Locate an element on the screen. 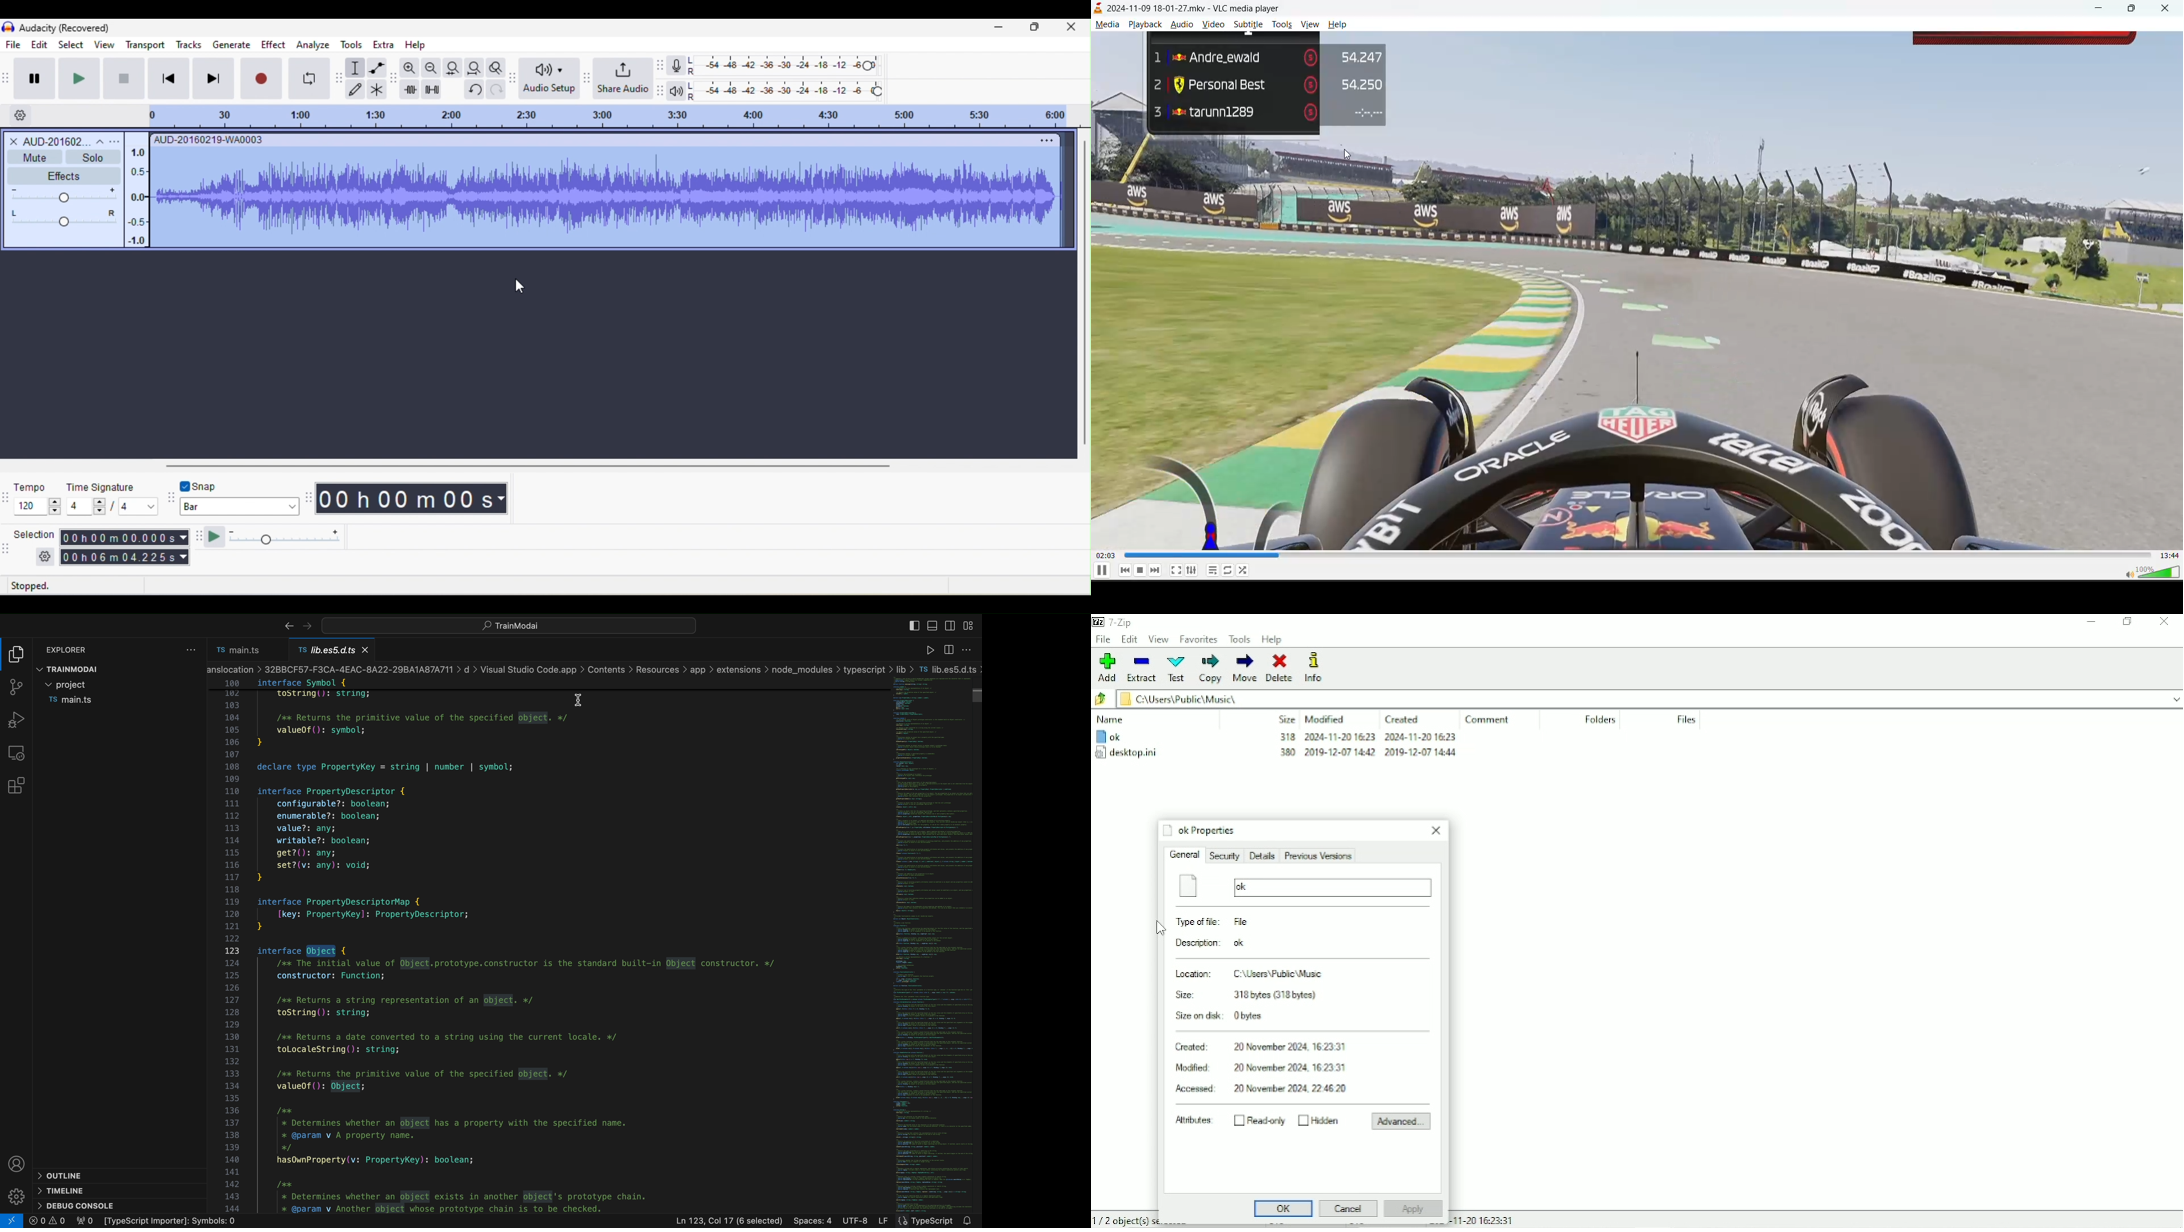  Tools is located at coordinates (1241, 639).